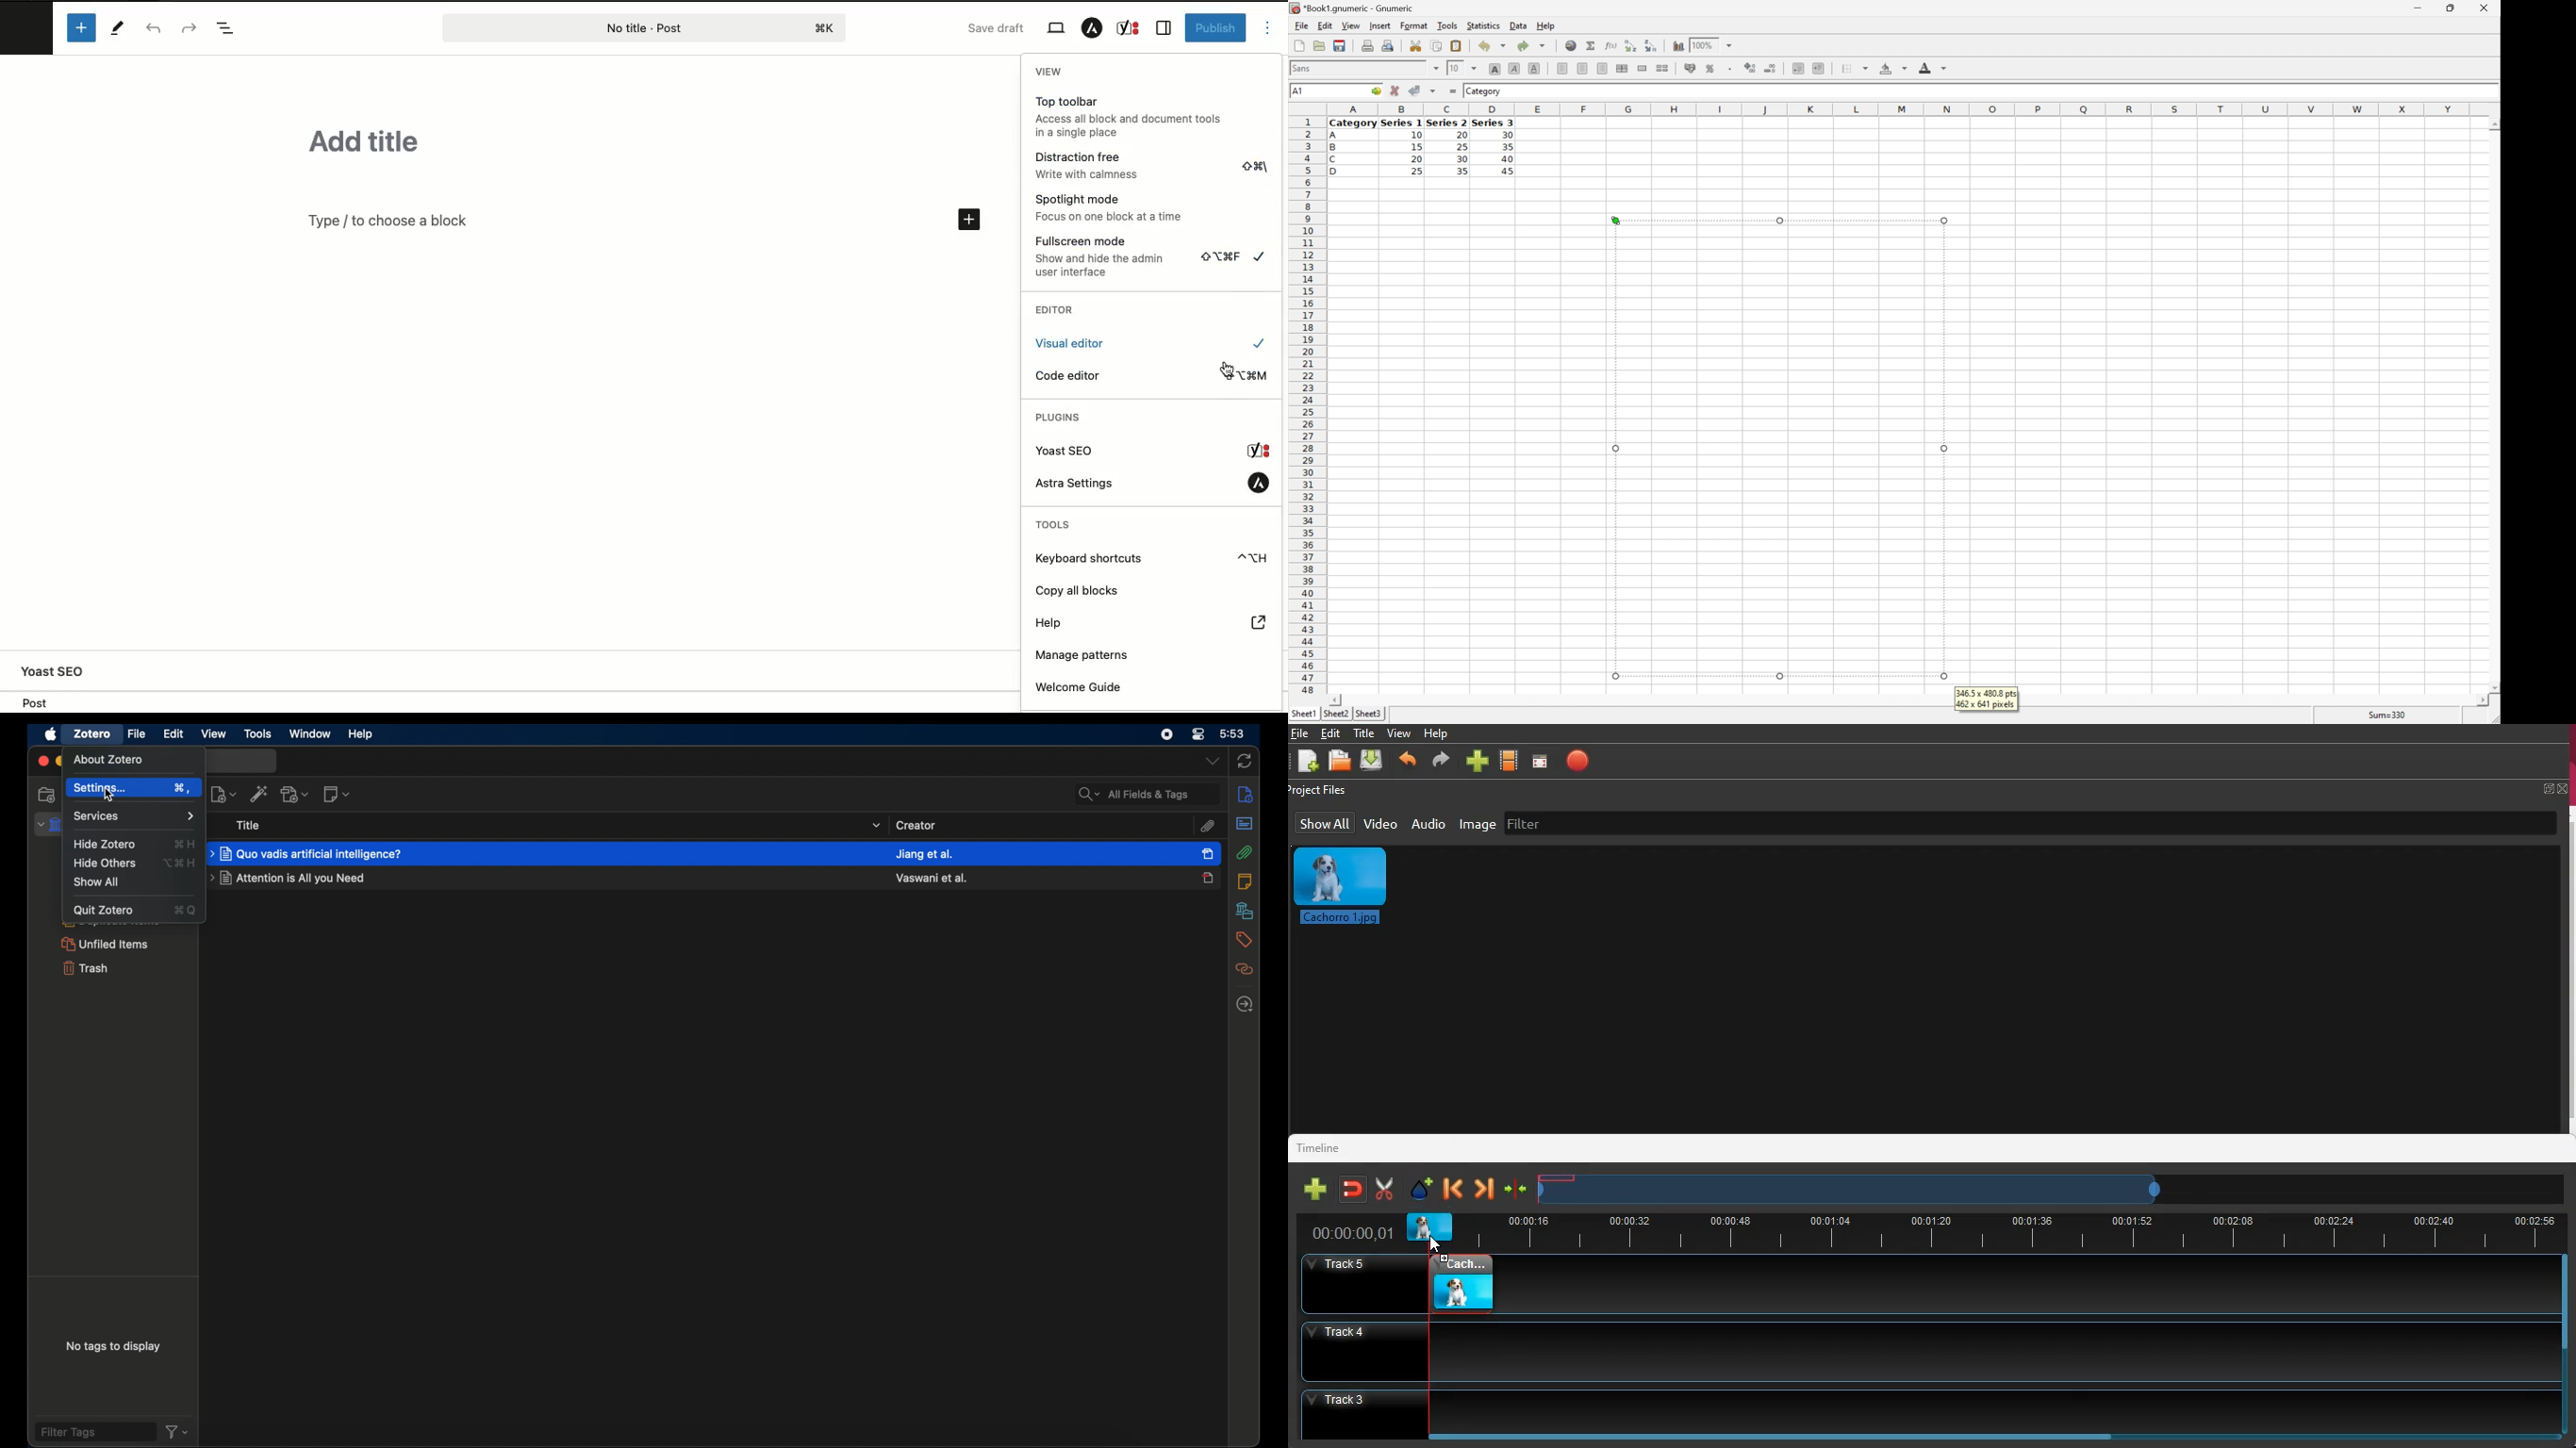  What do you see at coordinates (1462, 147) in the screenshot?
I see `25` at bounding box center [1462, 147].